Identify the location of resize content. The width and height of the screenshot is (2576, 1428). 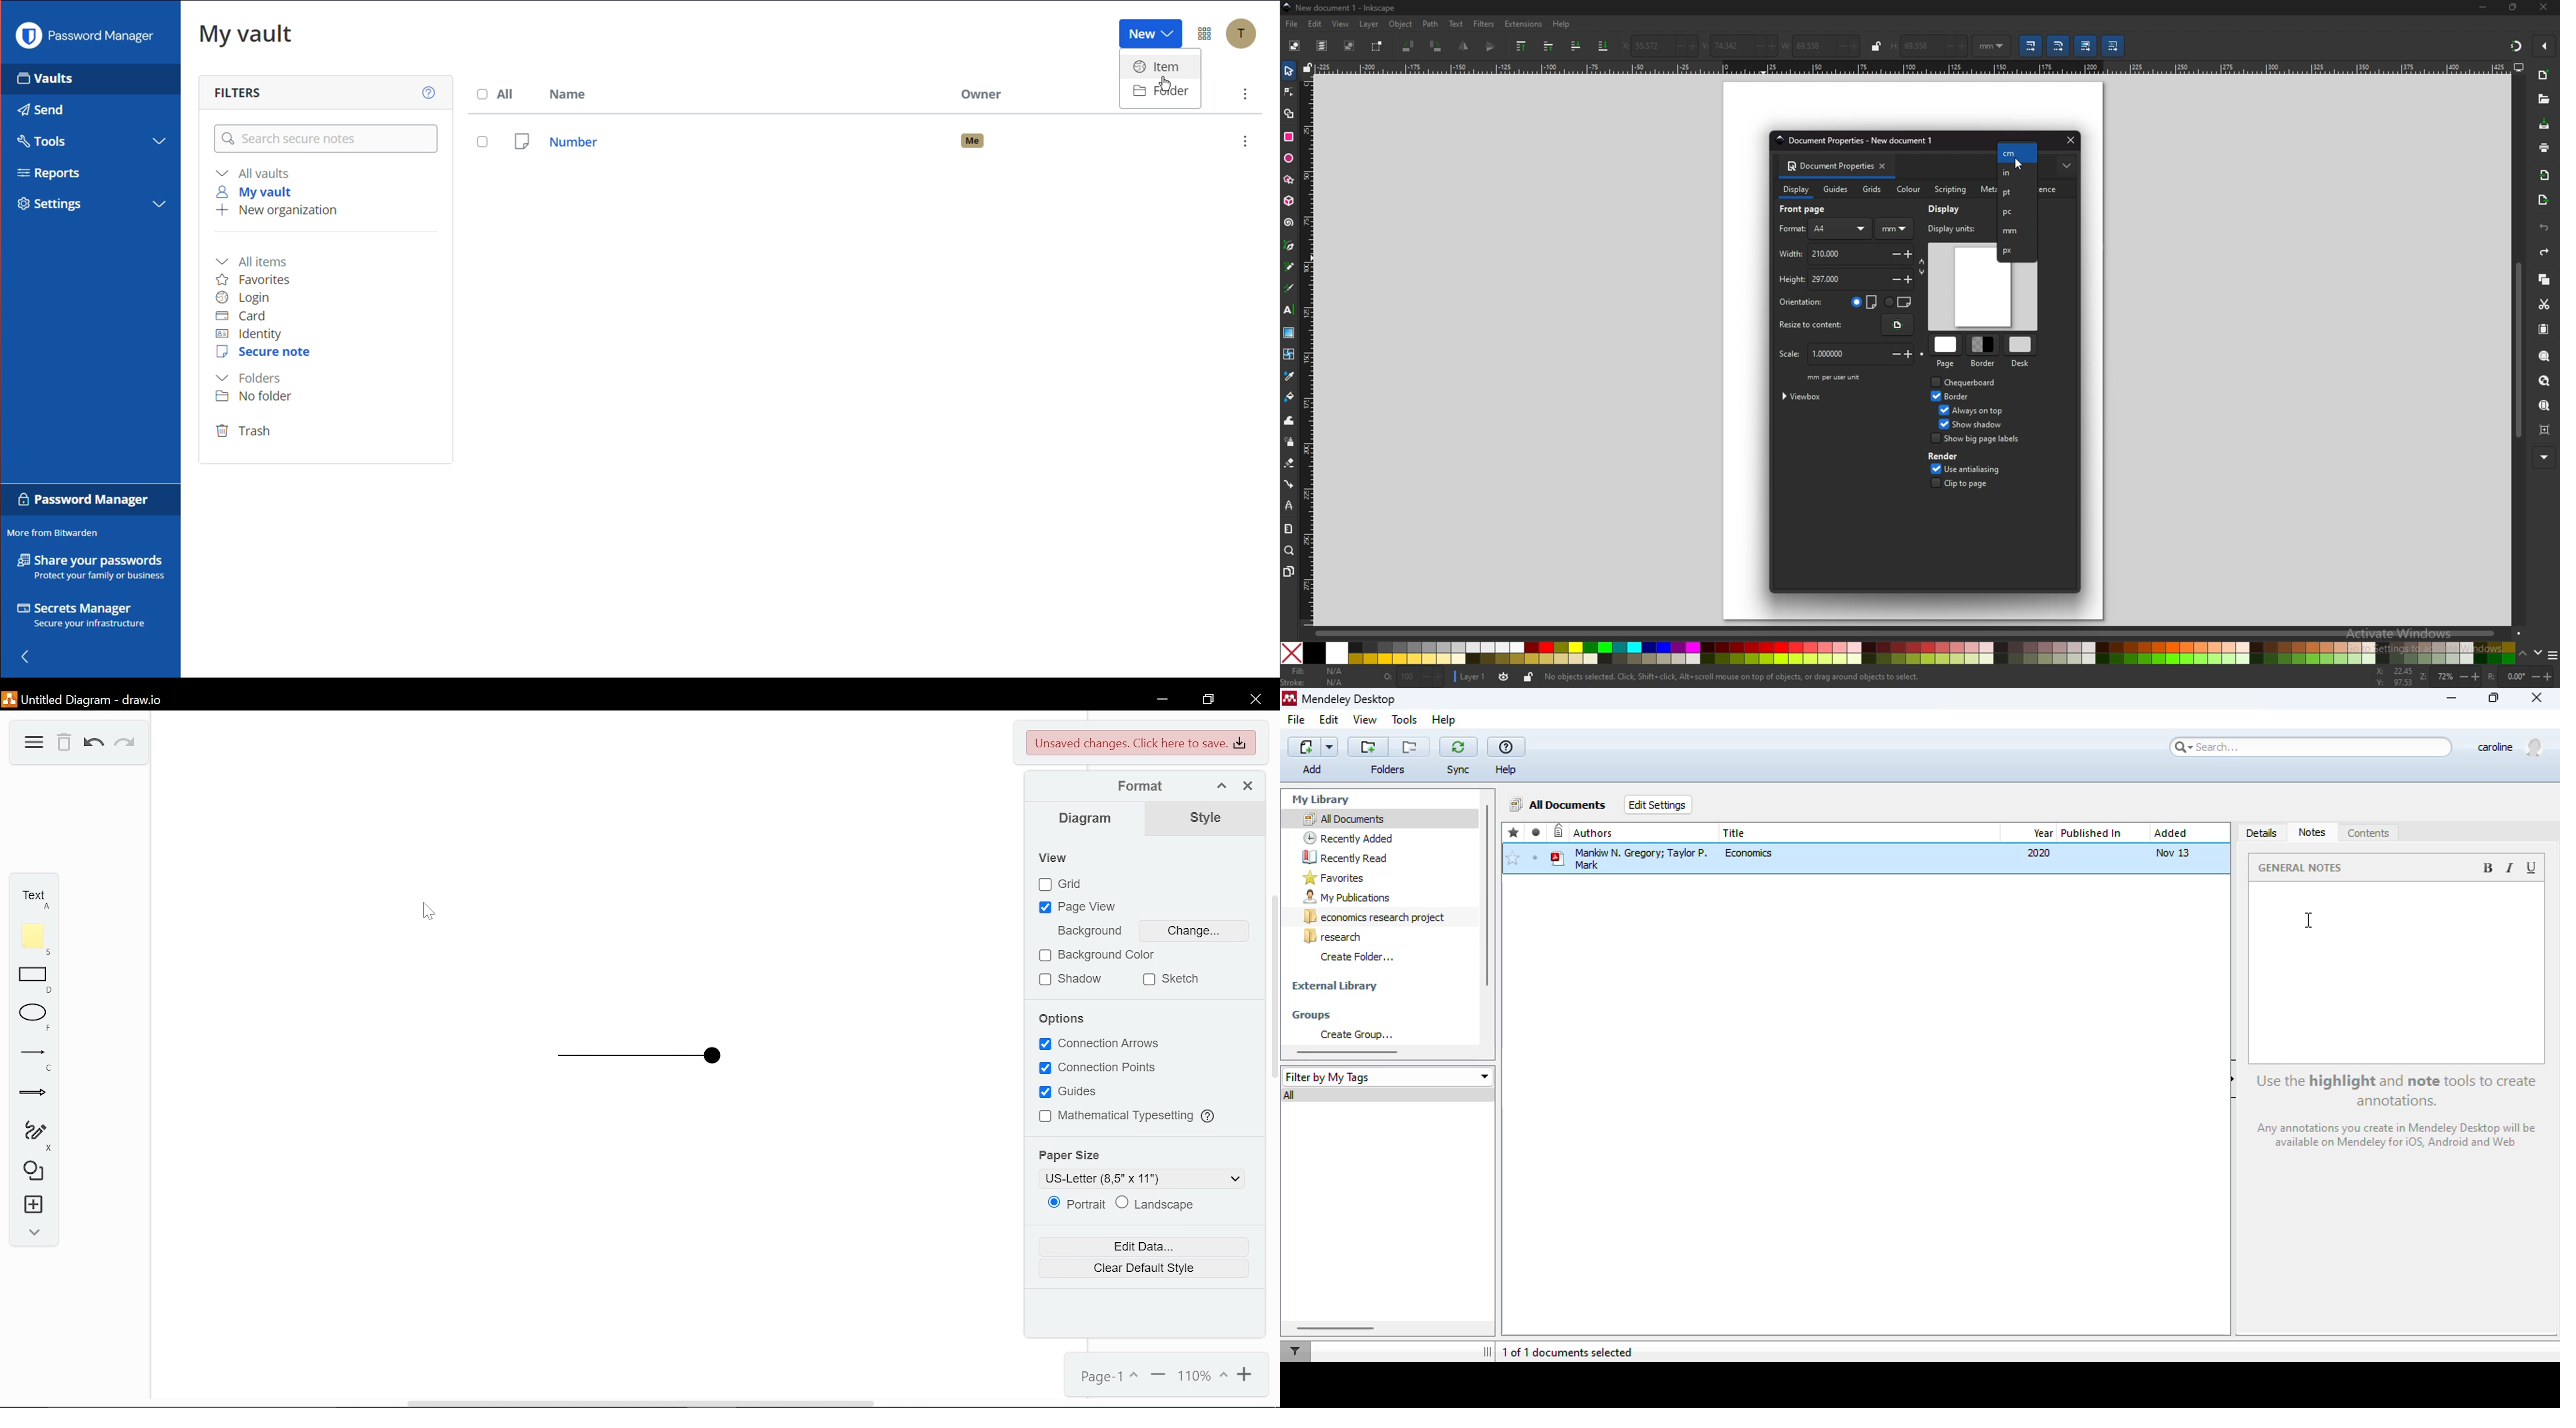
(1897, 325).